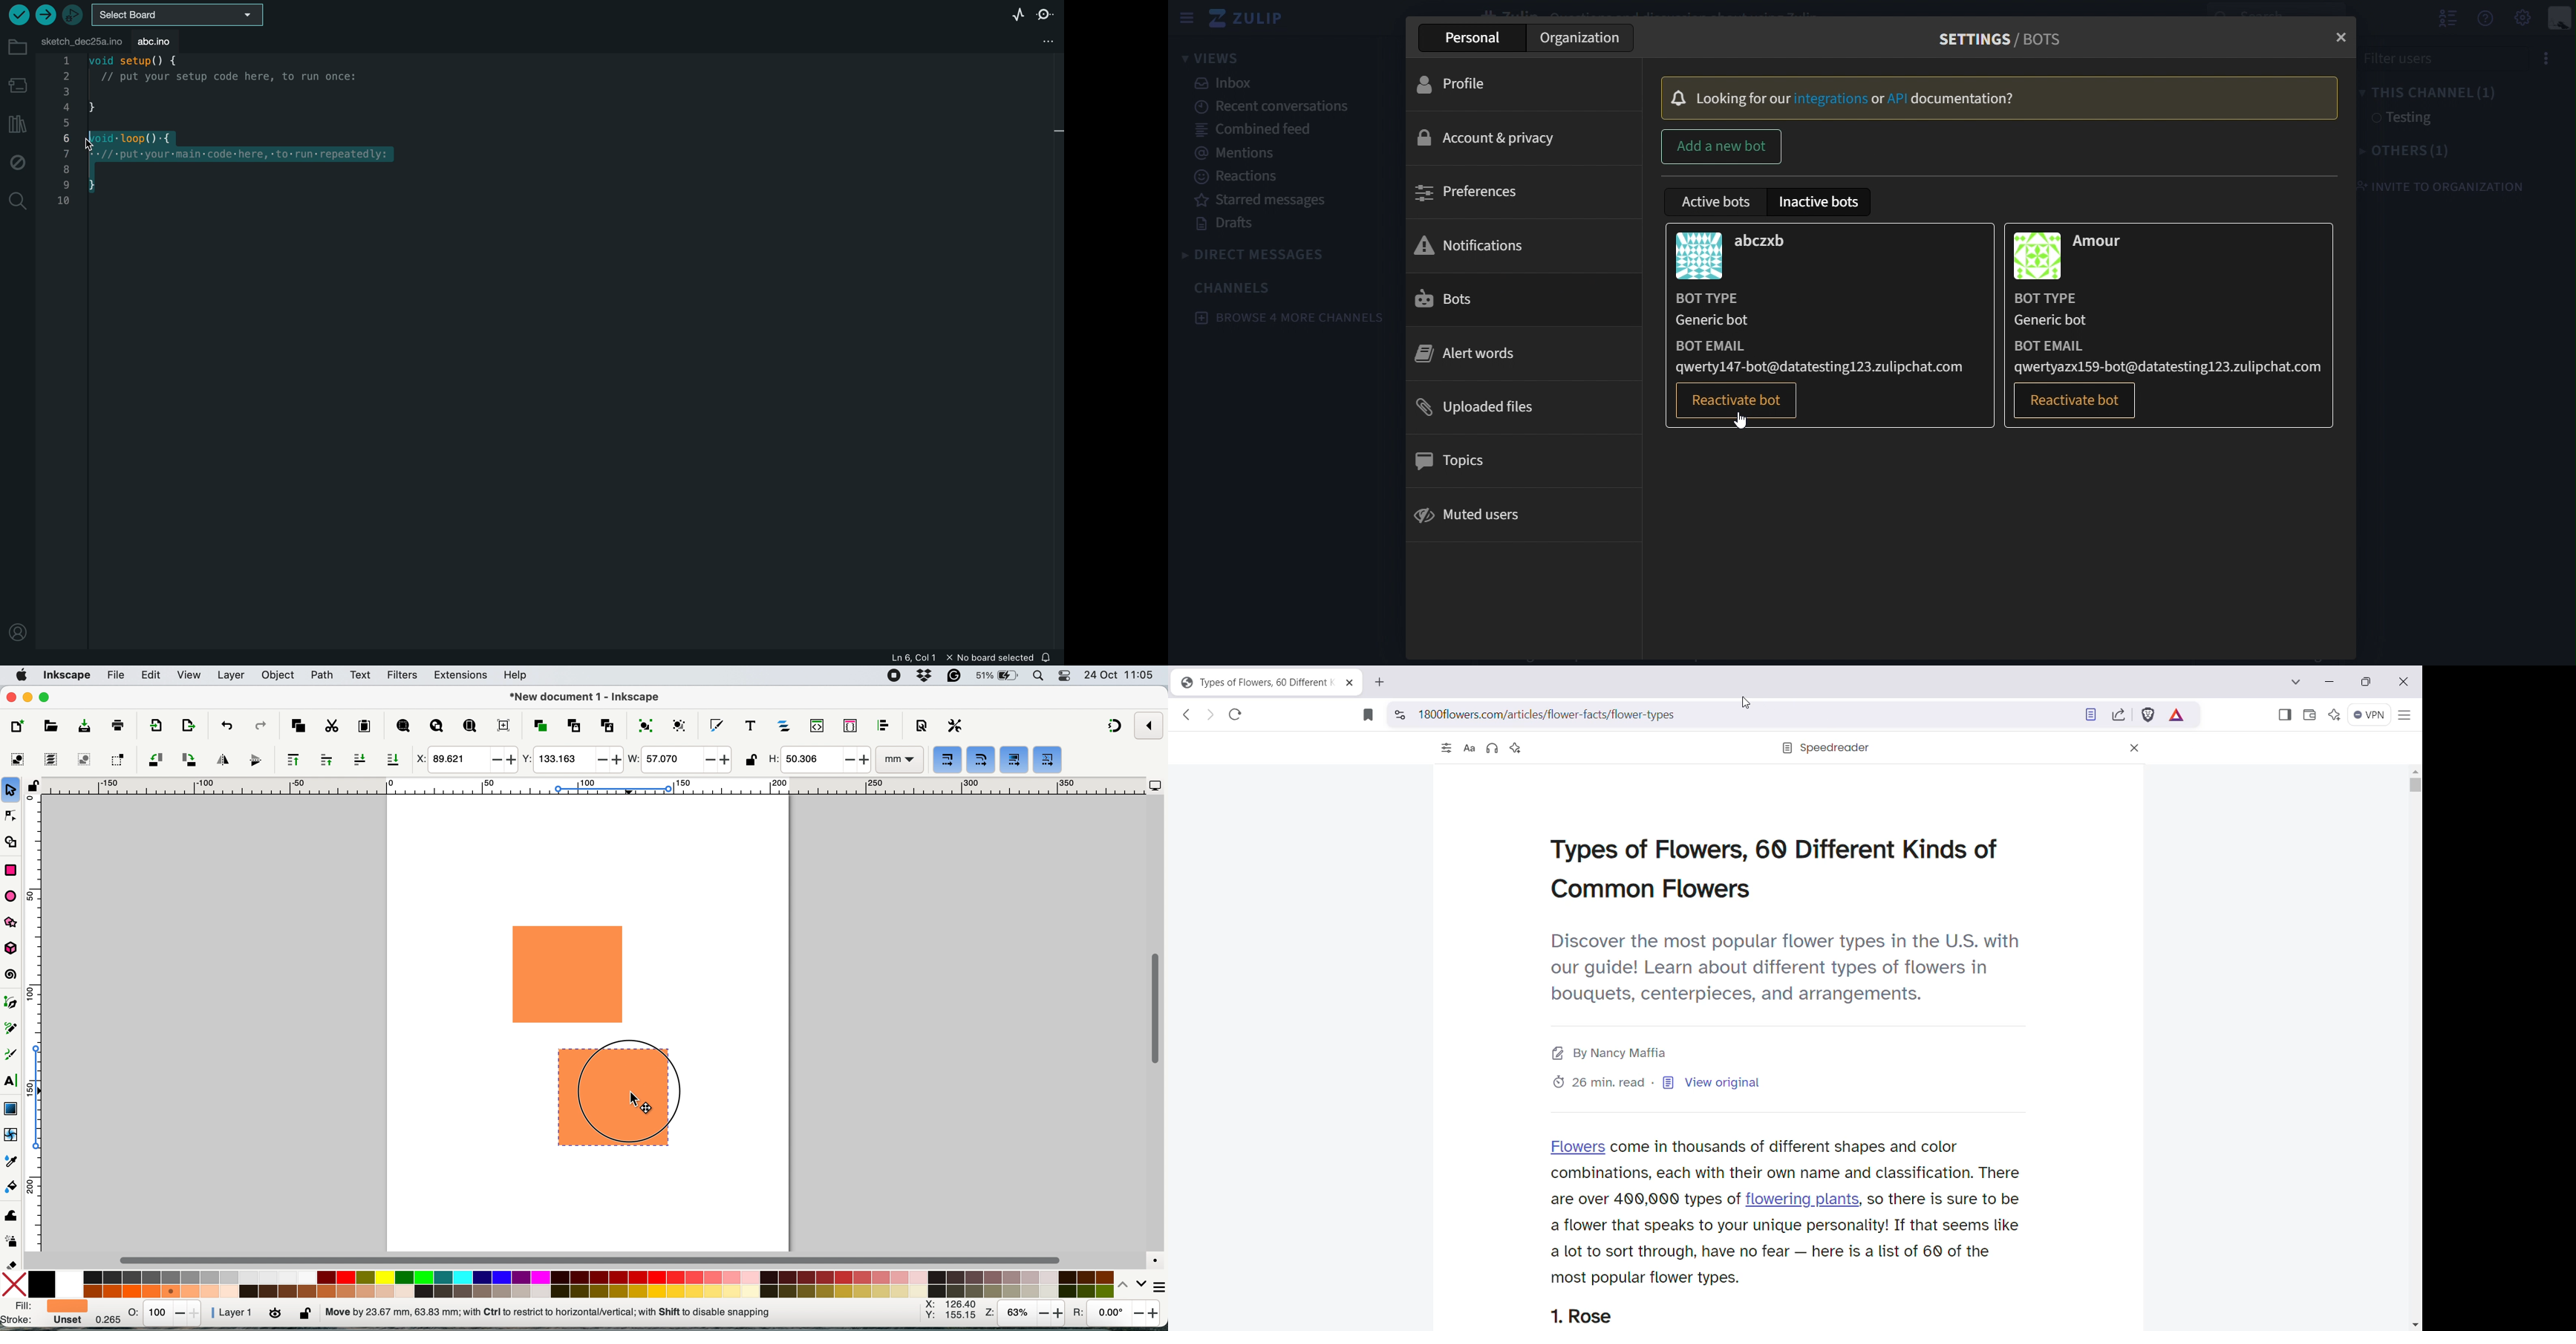  Describe the element at coordinates (12, 1242) in the screenshot. I see `spray tool` at that location.